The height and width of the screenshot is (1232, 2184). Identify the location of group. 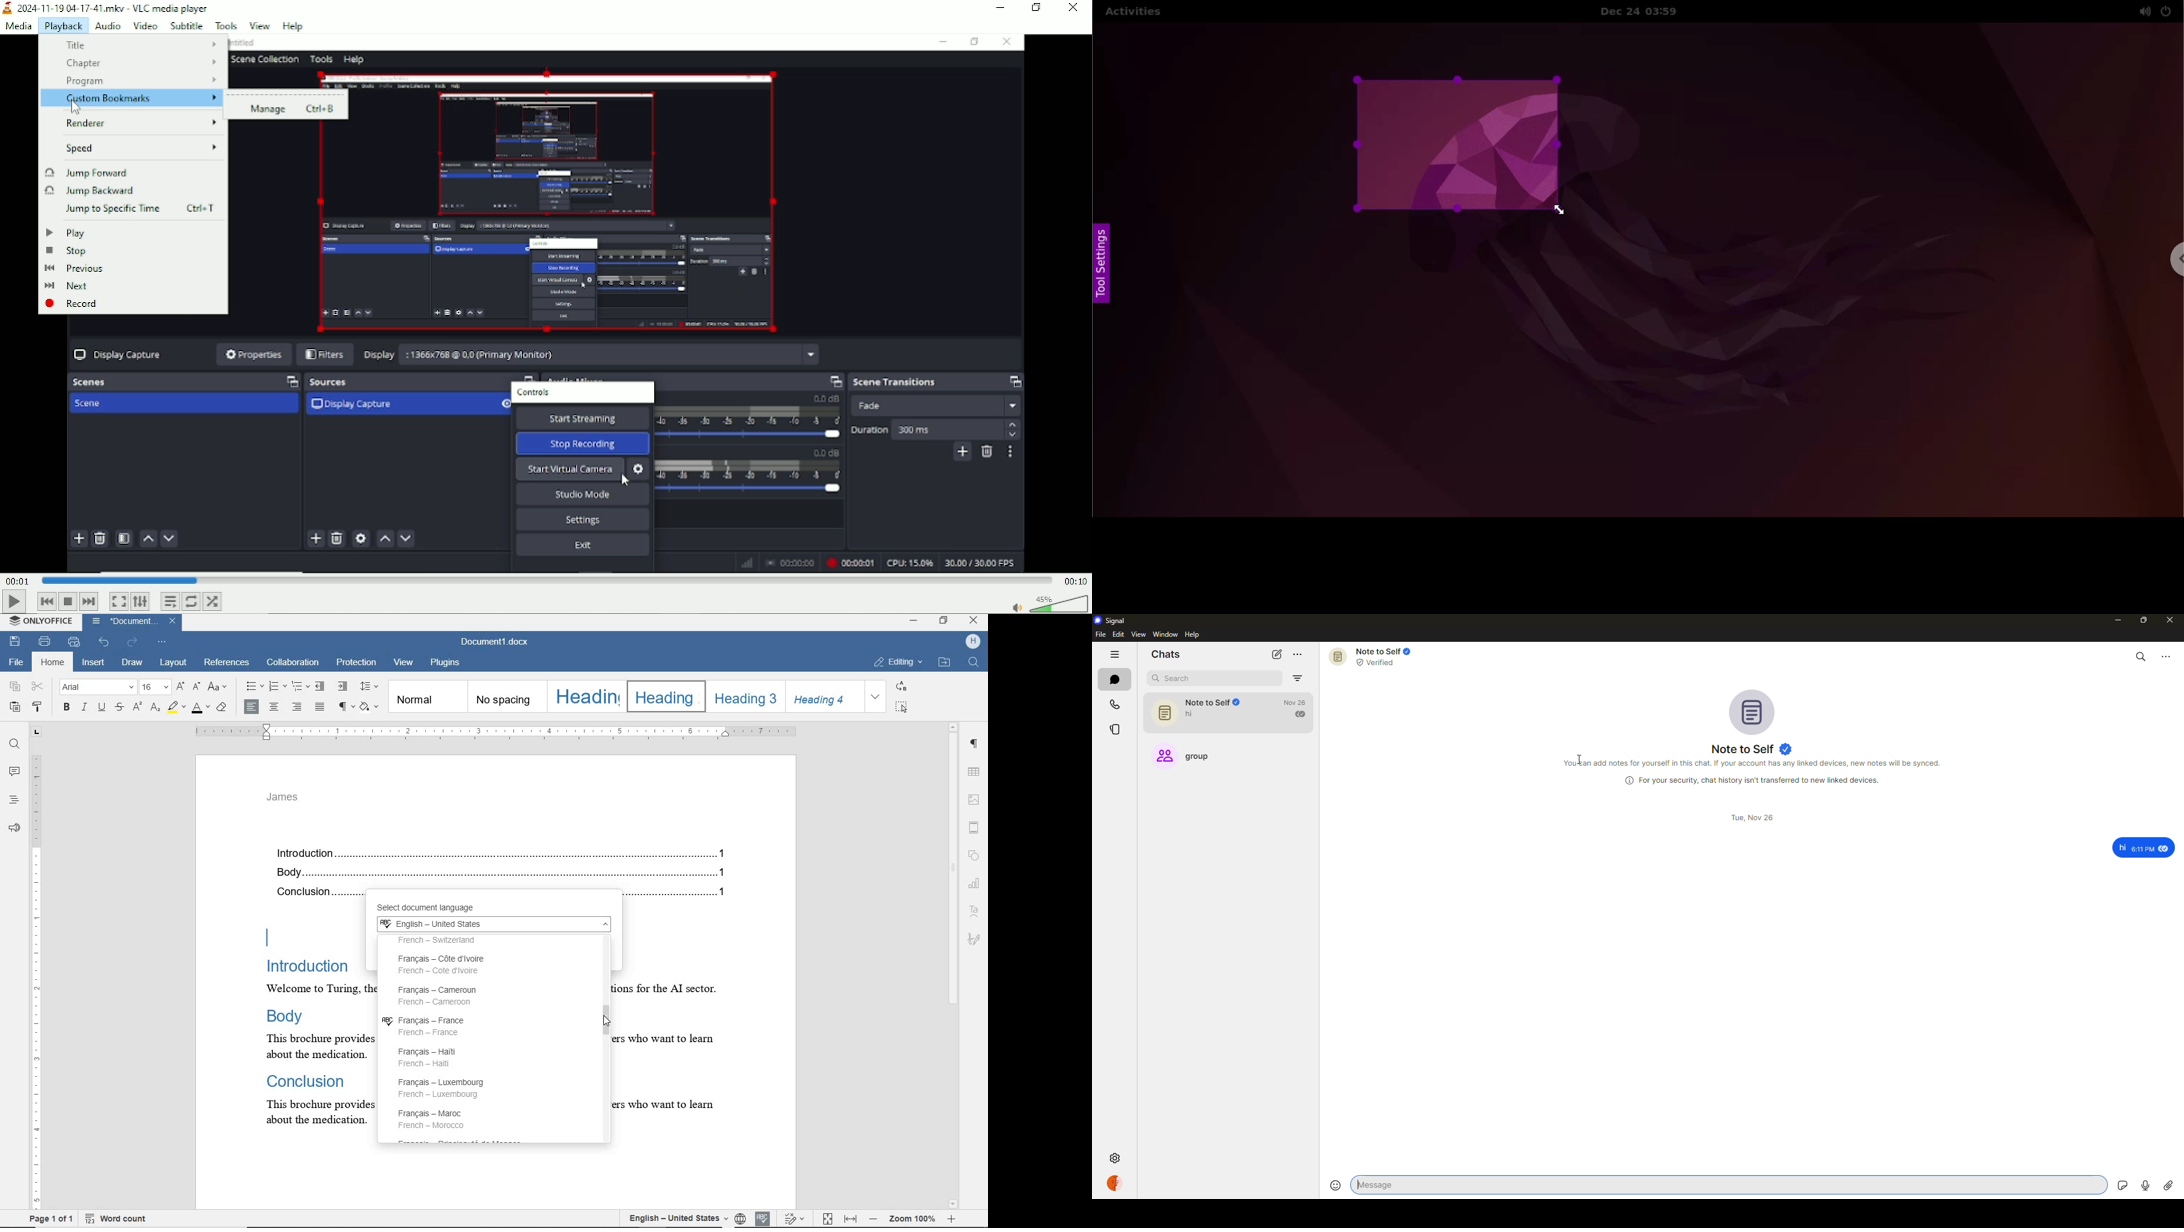
(1193, 759).